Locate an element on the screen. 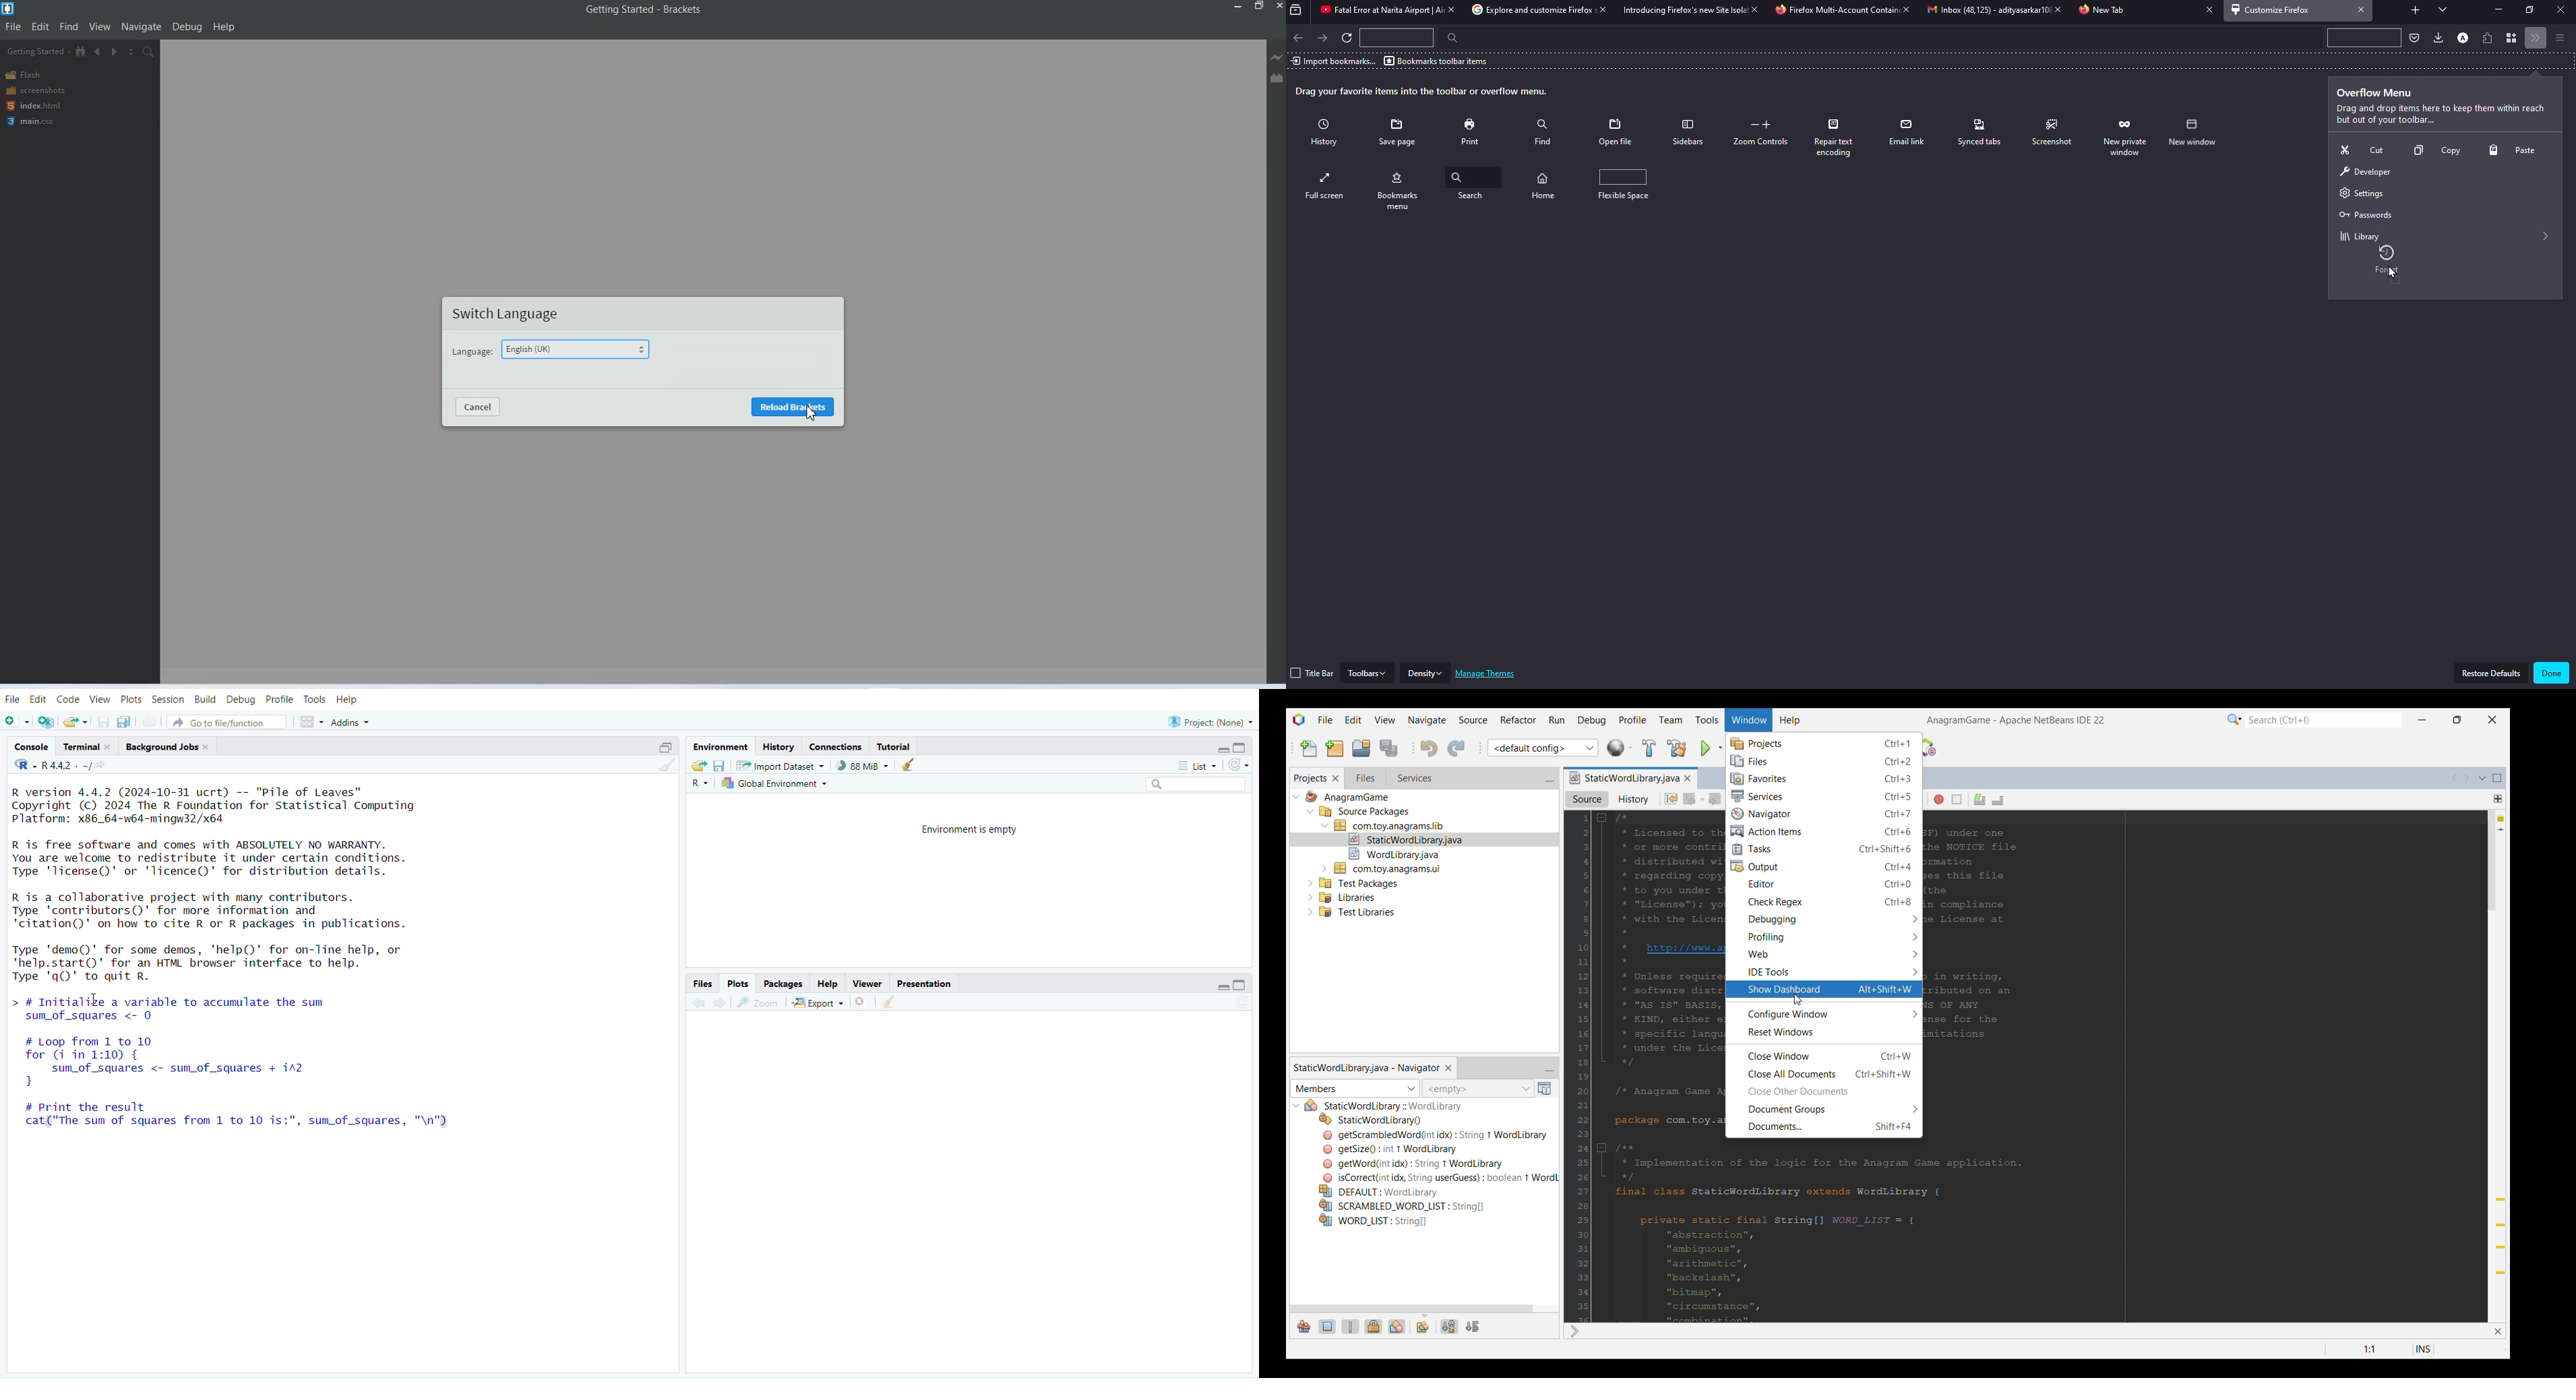 The height and width of the screenshot is (1400, 2576). tab is located at coordinates (2104, 11).